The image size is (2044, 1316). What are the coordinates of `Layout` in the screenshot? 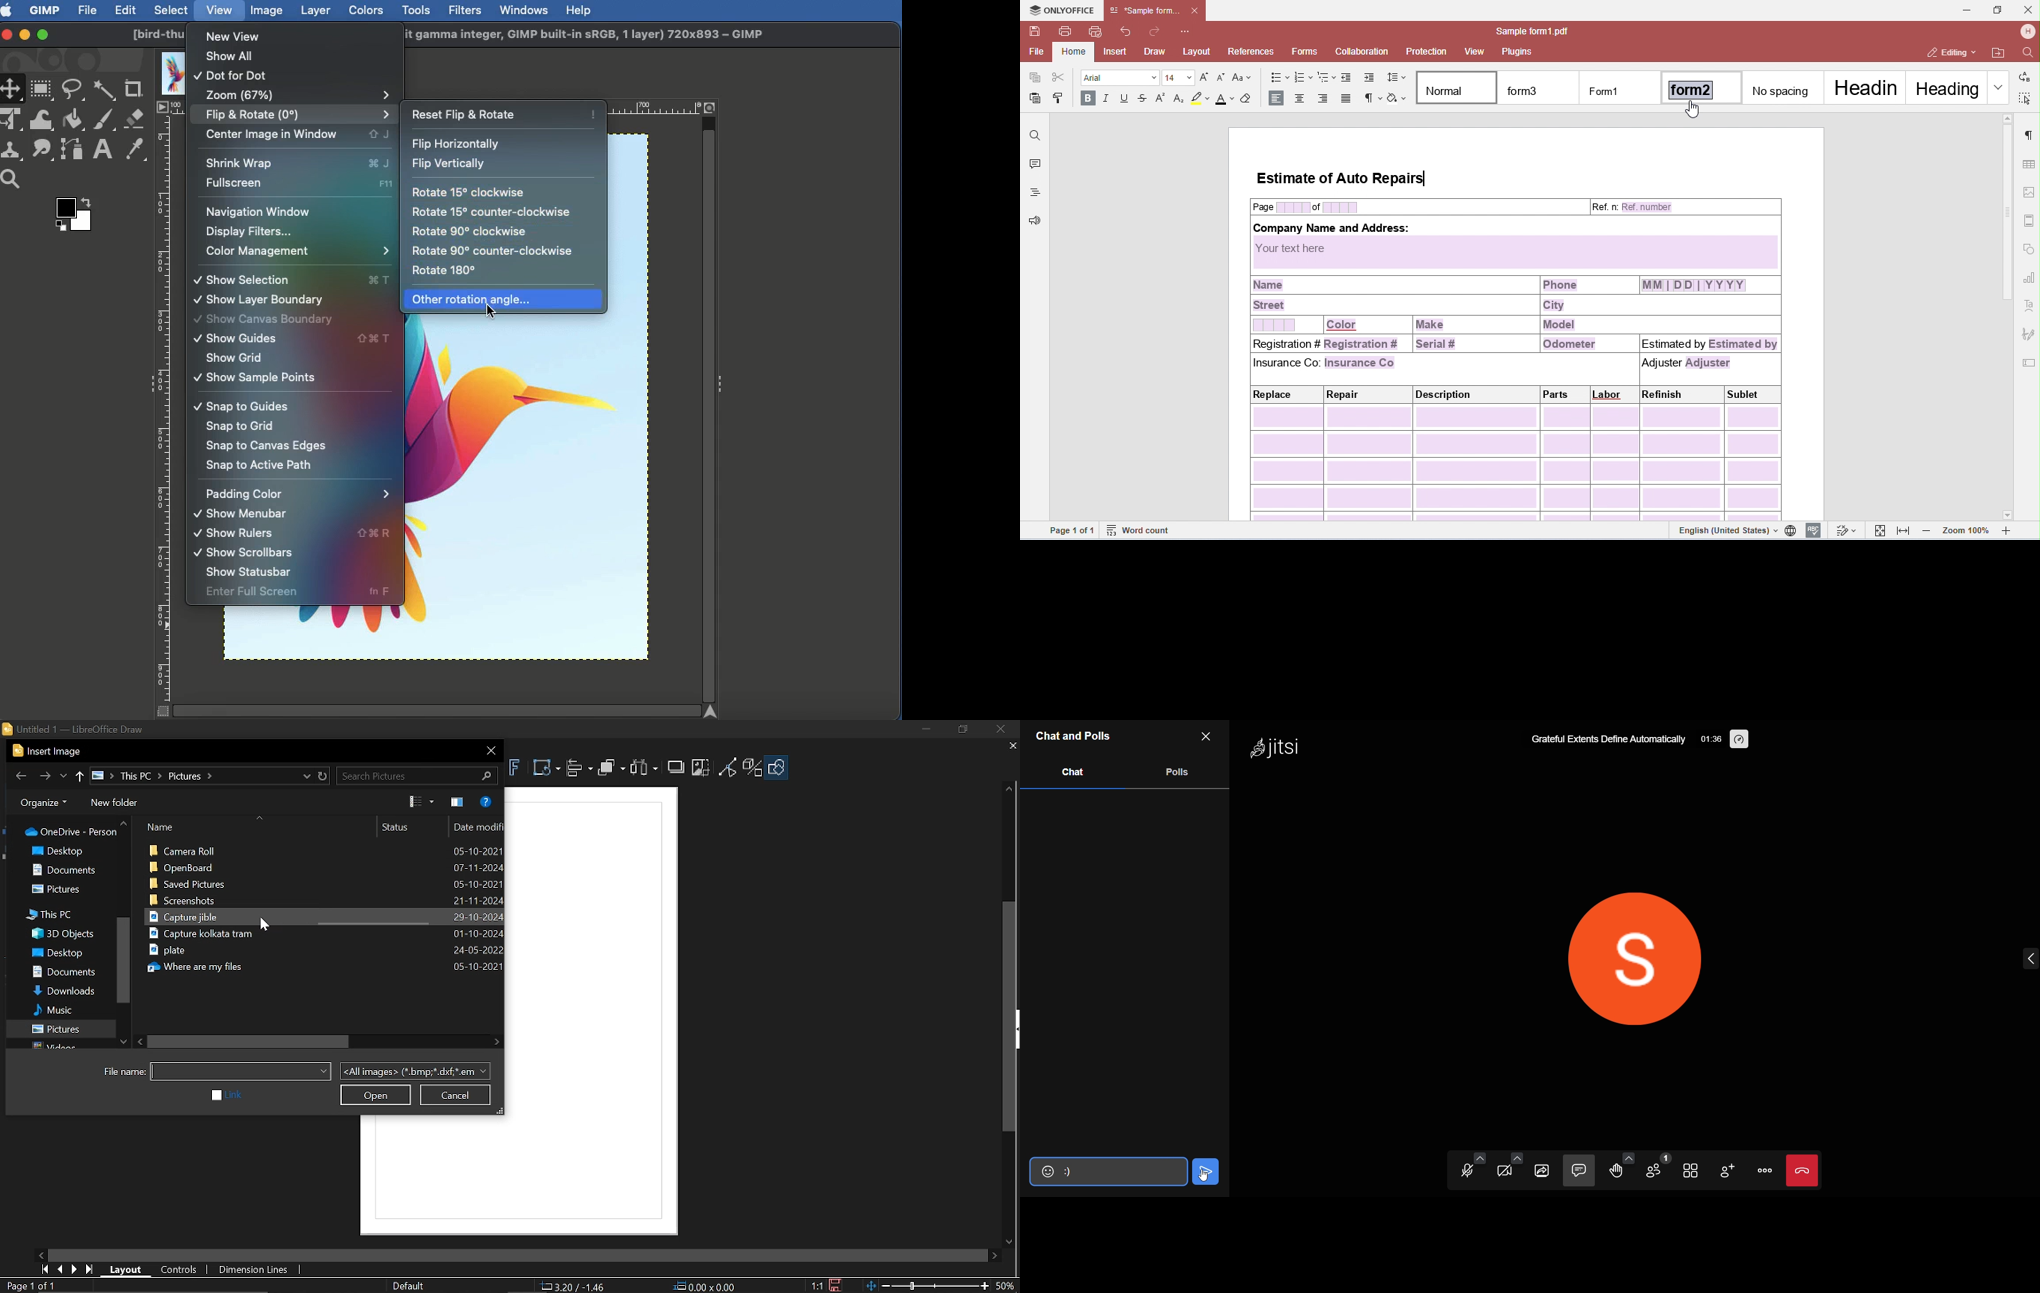 It's located at (125, 1270).